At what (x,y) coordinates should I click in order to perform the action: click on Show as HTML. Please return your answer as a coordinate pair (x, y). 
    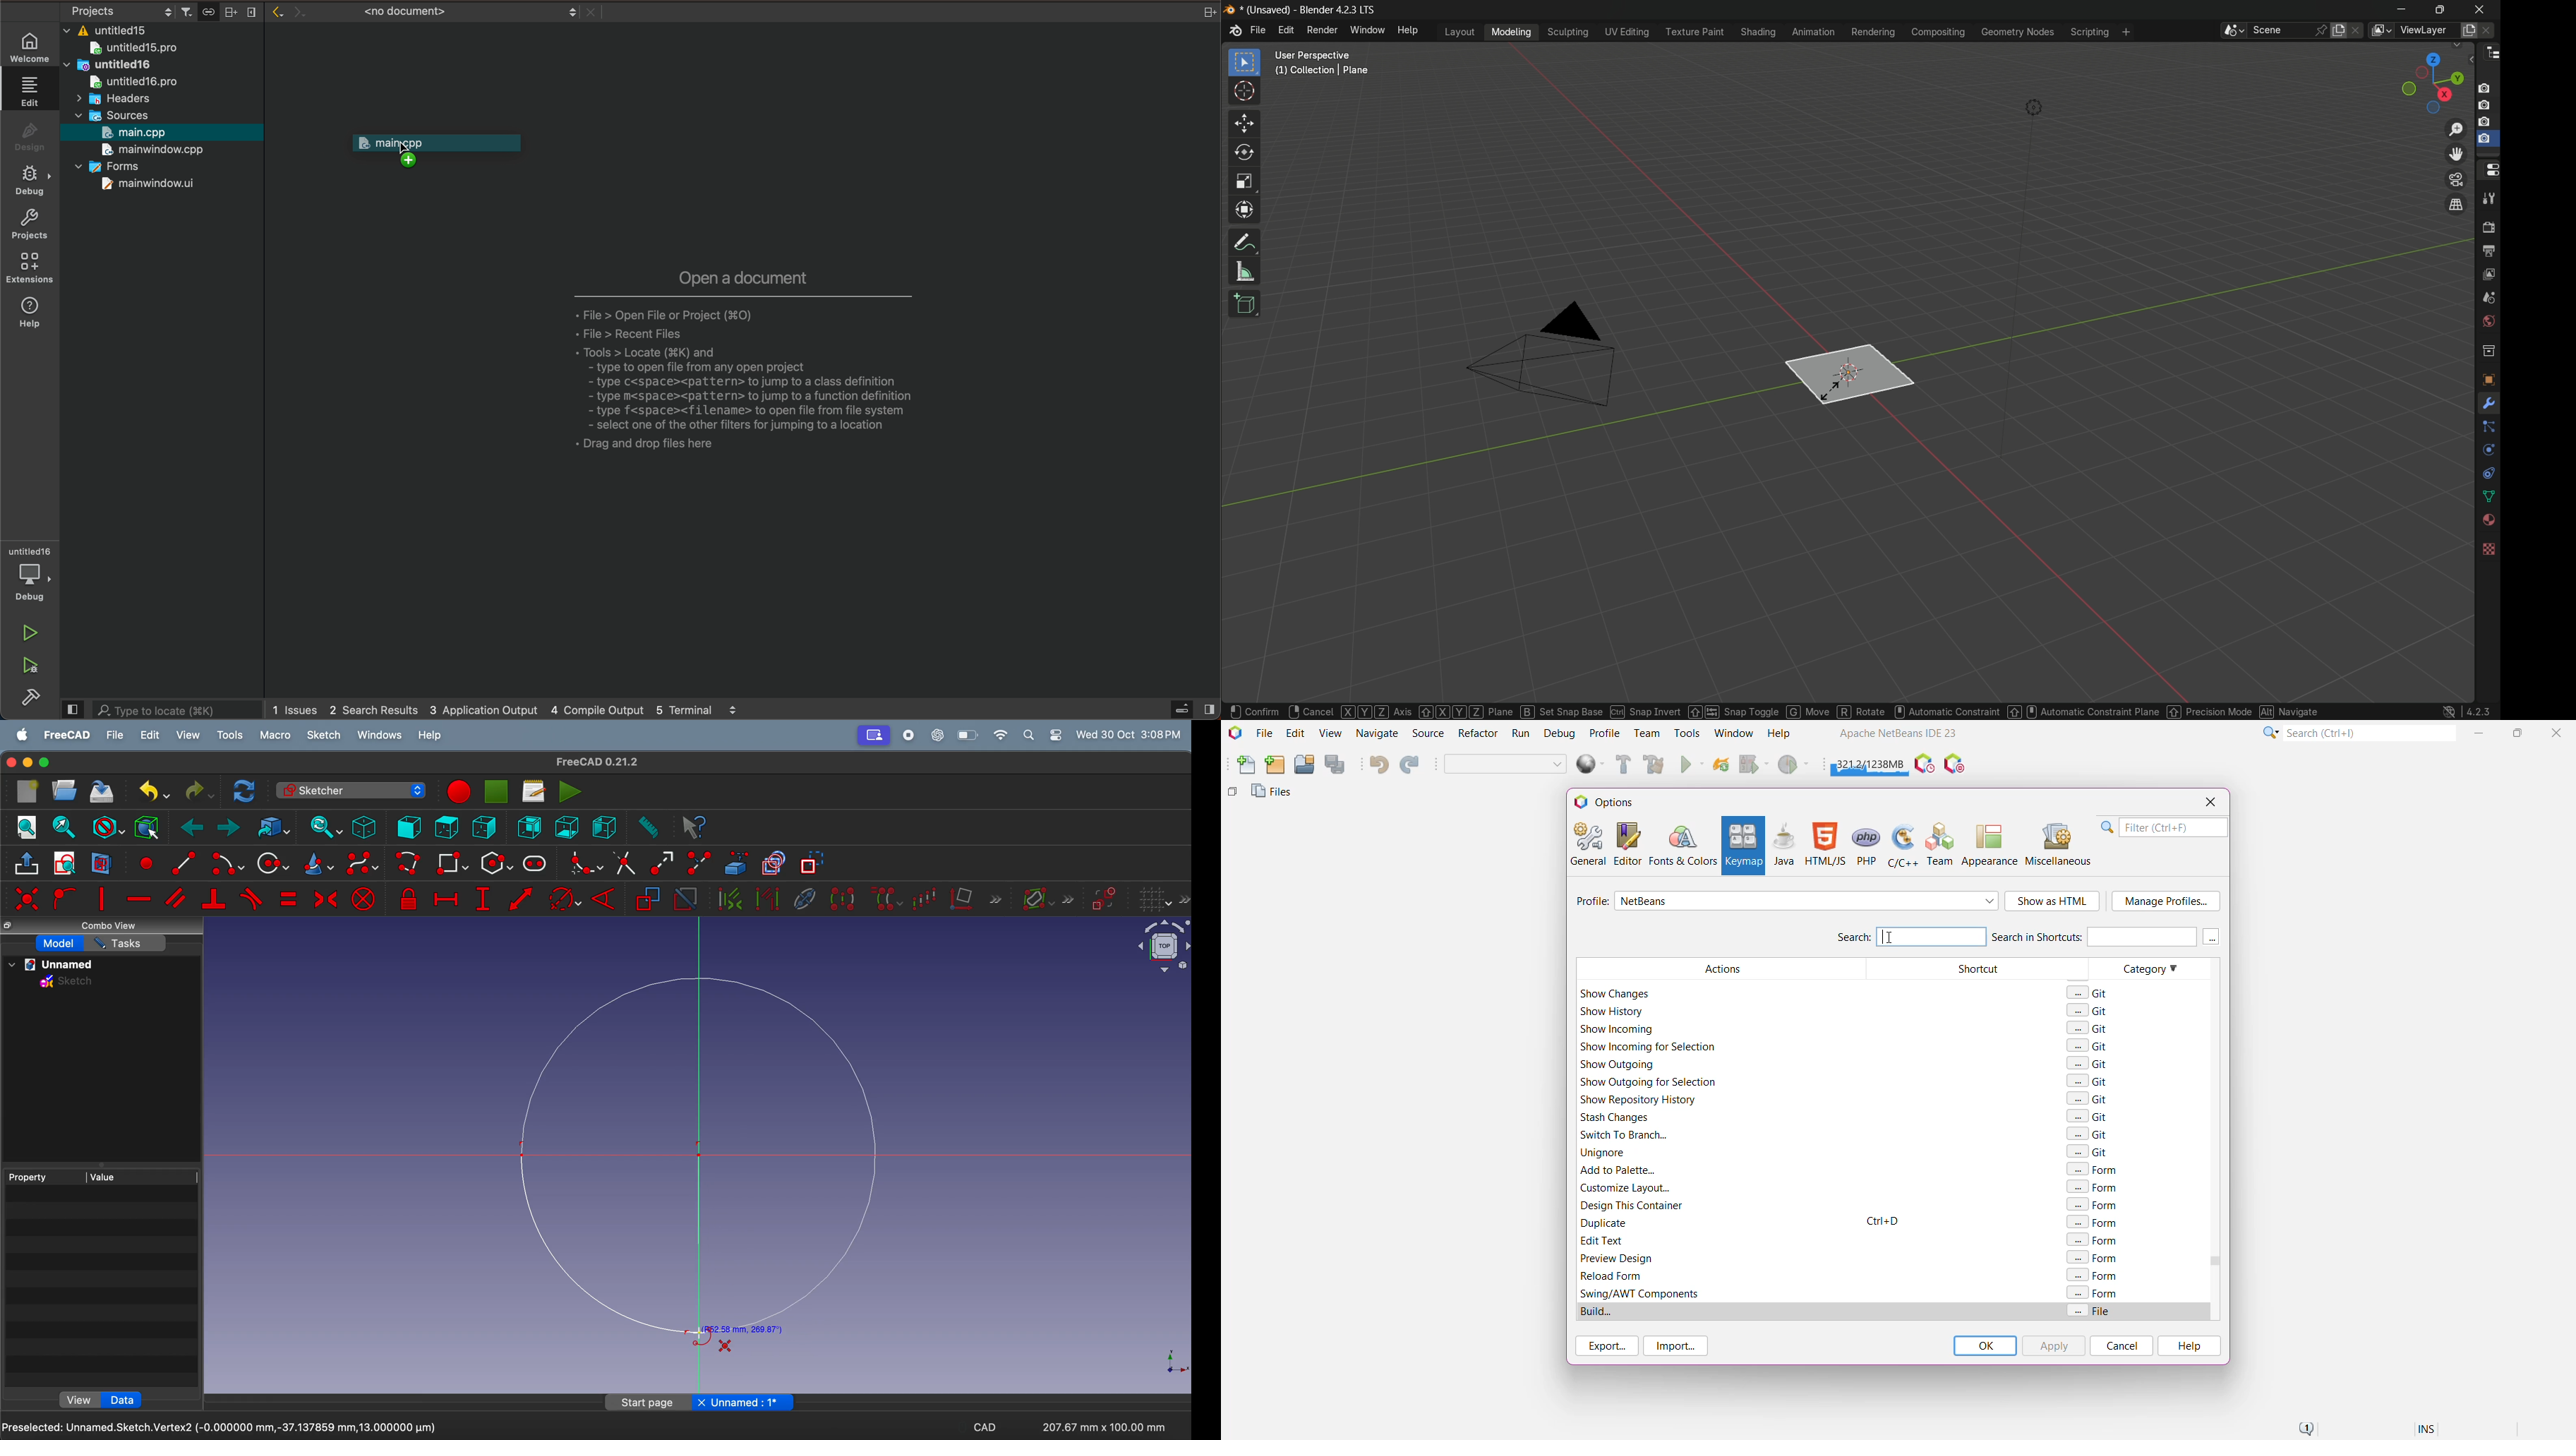
    Looking at the image, I should click on (2053, 902).